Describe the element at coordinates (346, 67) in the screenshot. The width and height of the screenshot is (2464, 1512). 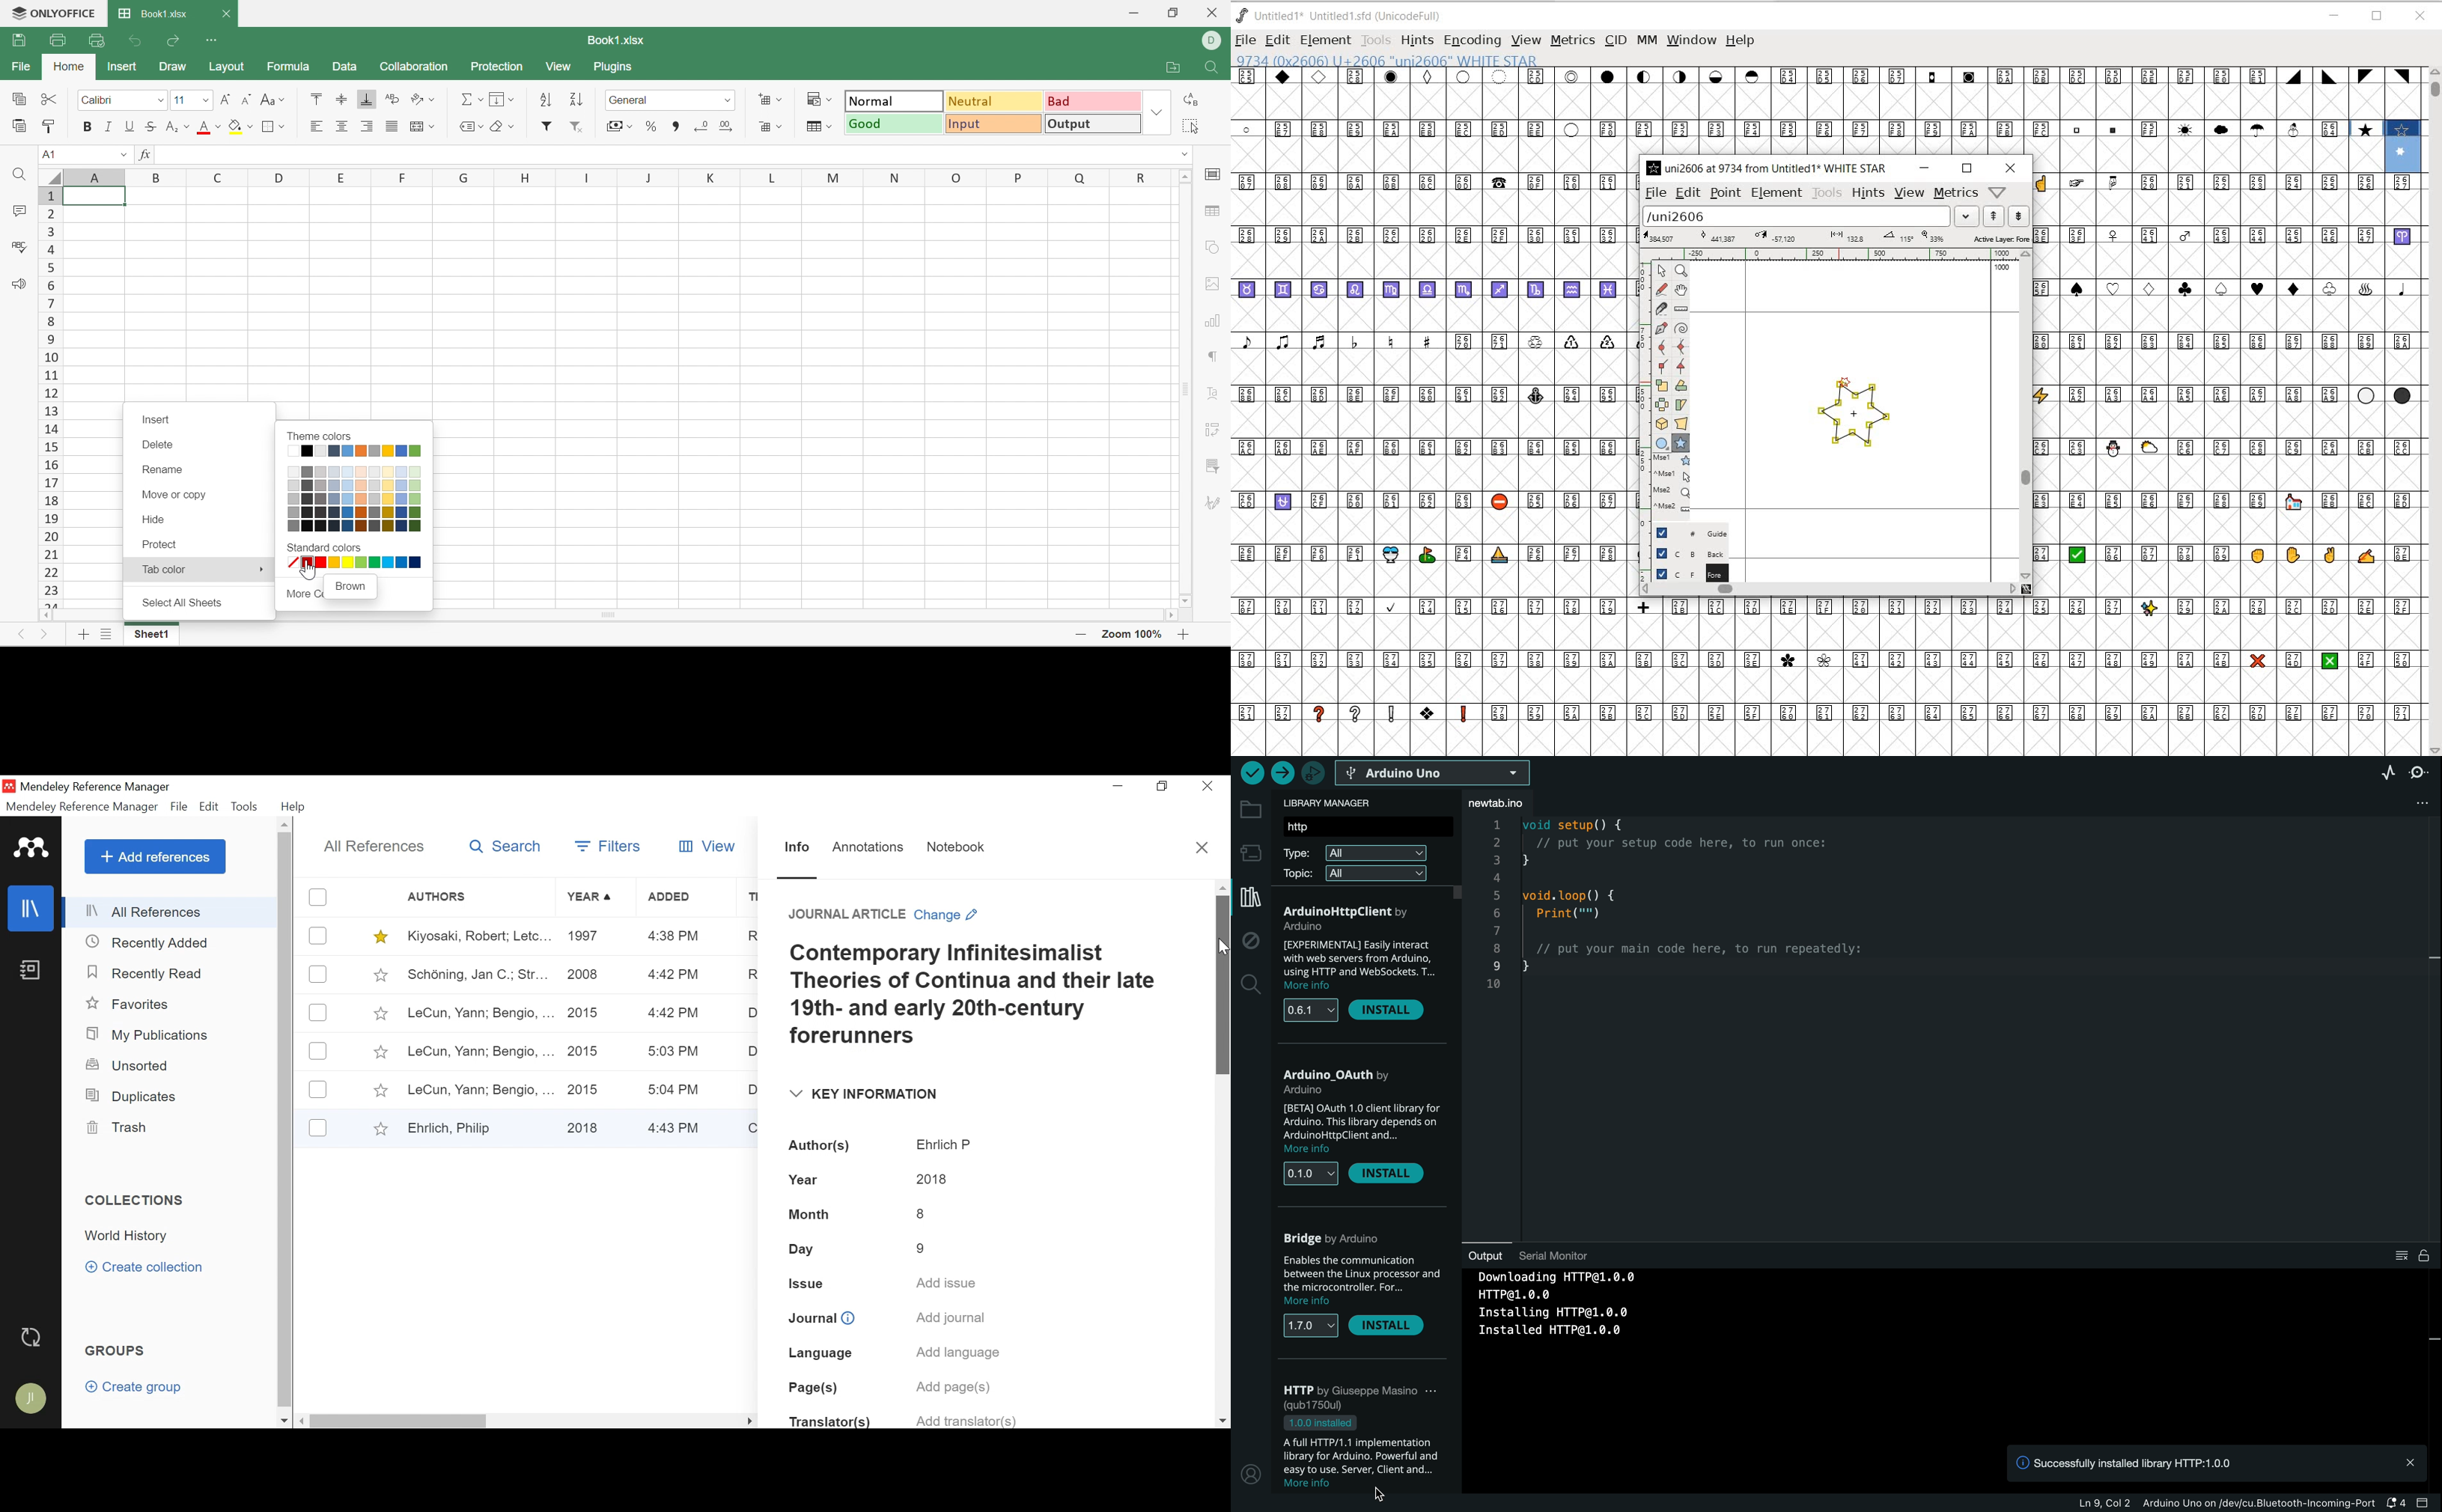
I see `Data` at that location.